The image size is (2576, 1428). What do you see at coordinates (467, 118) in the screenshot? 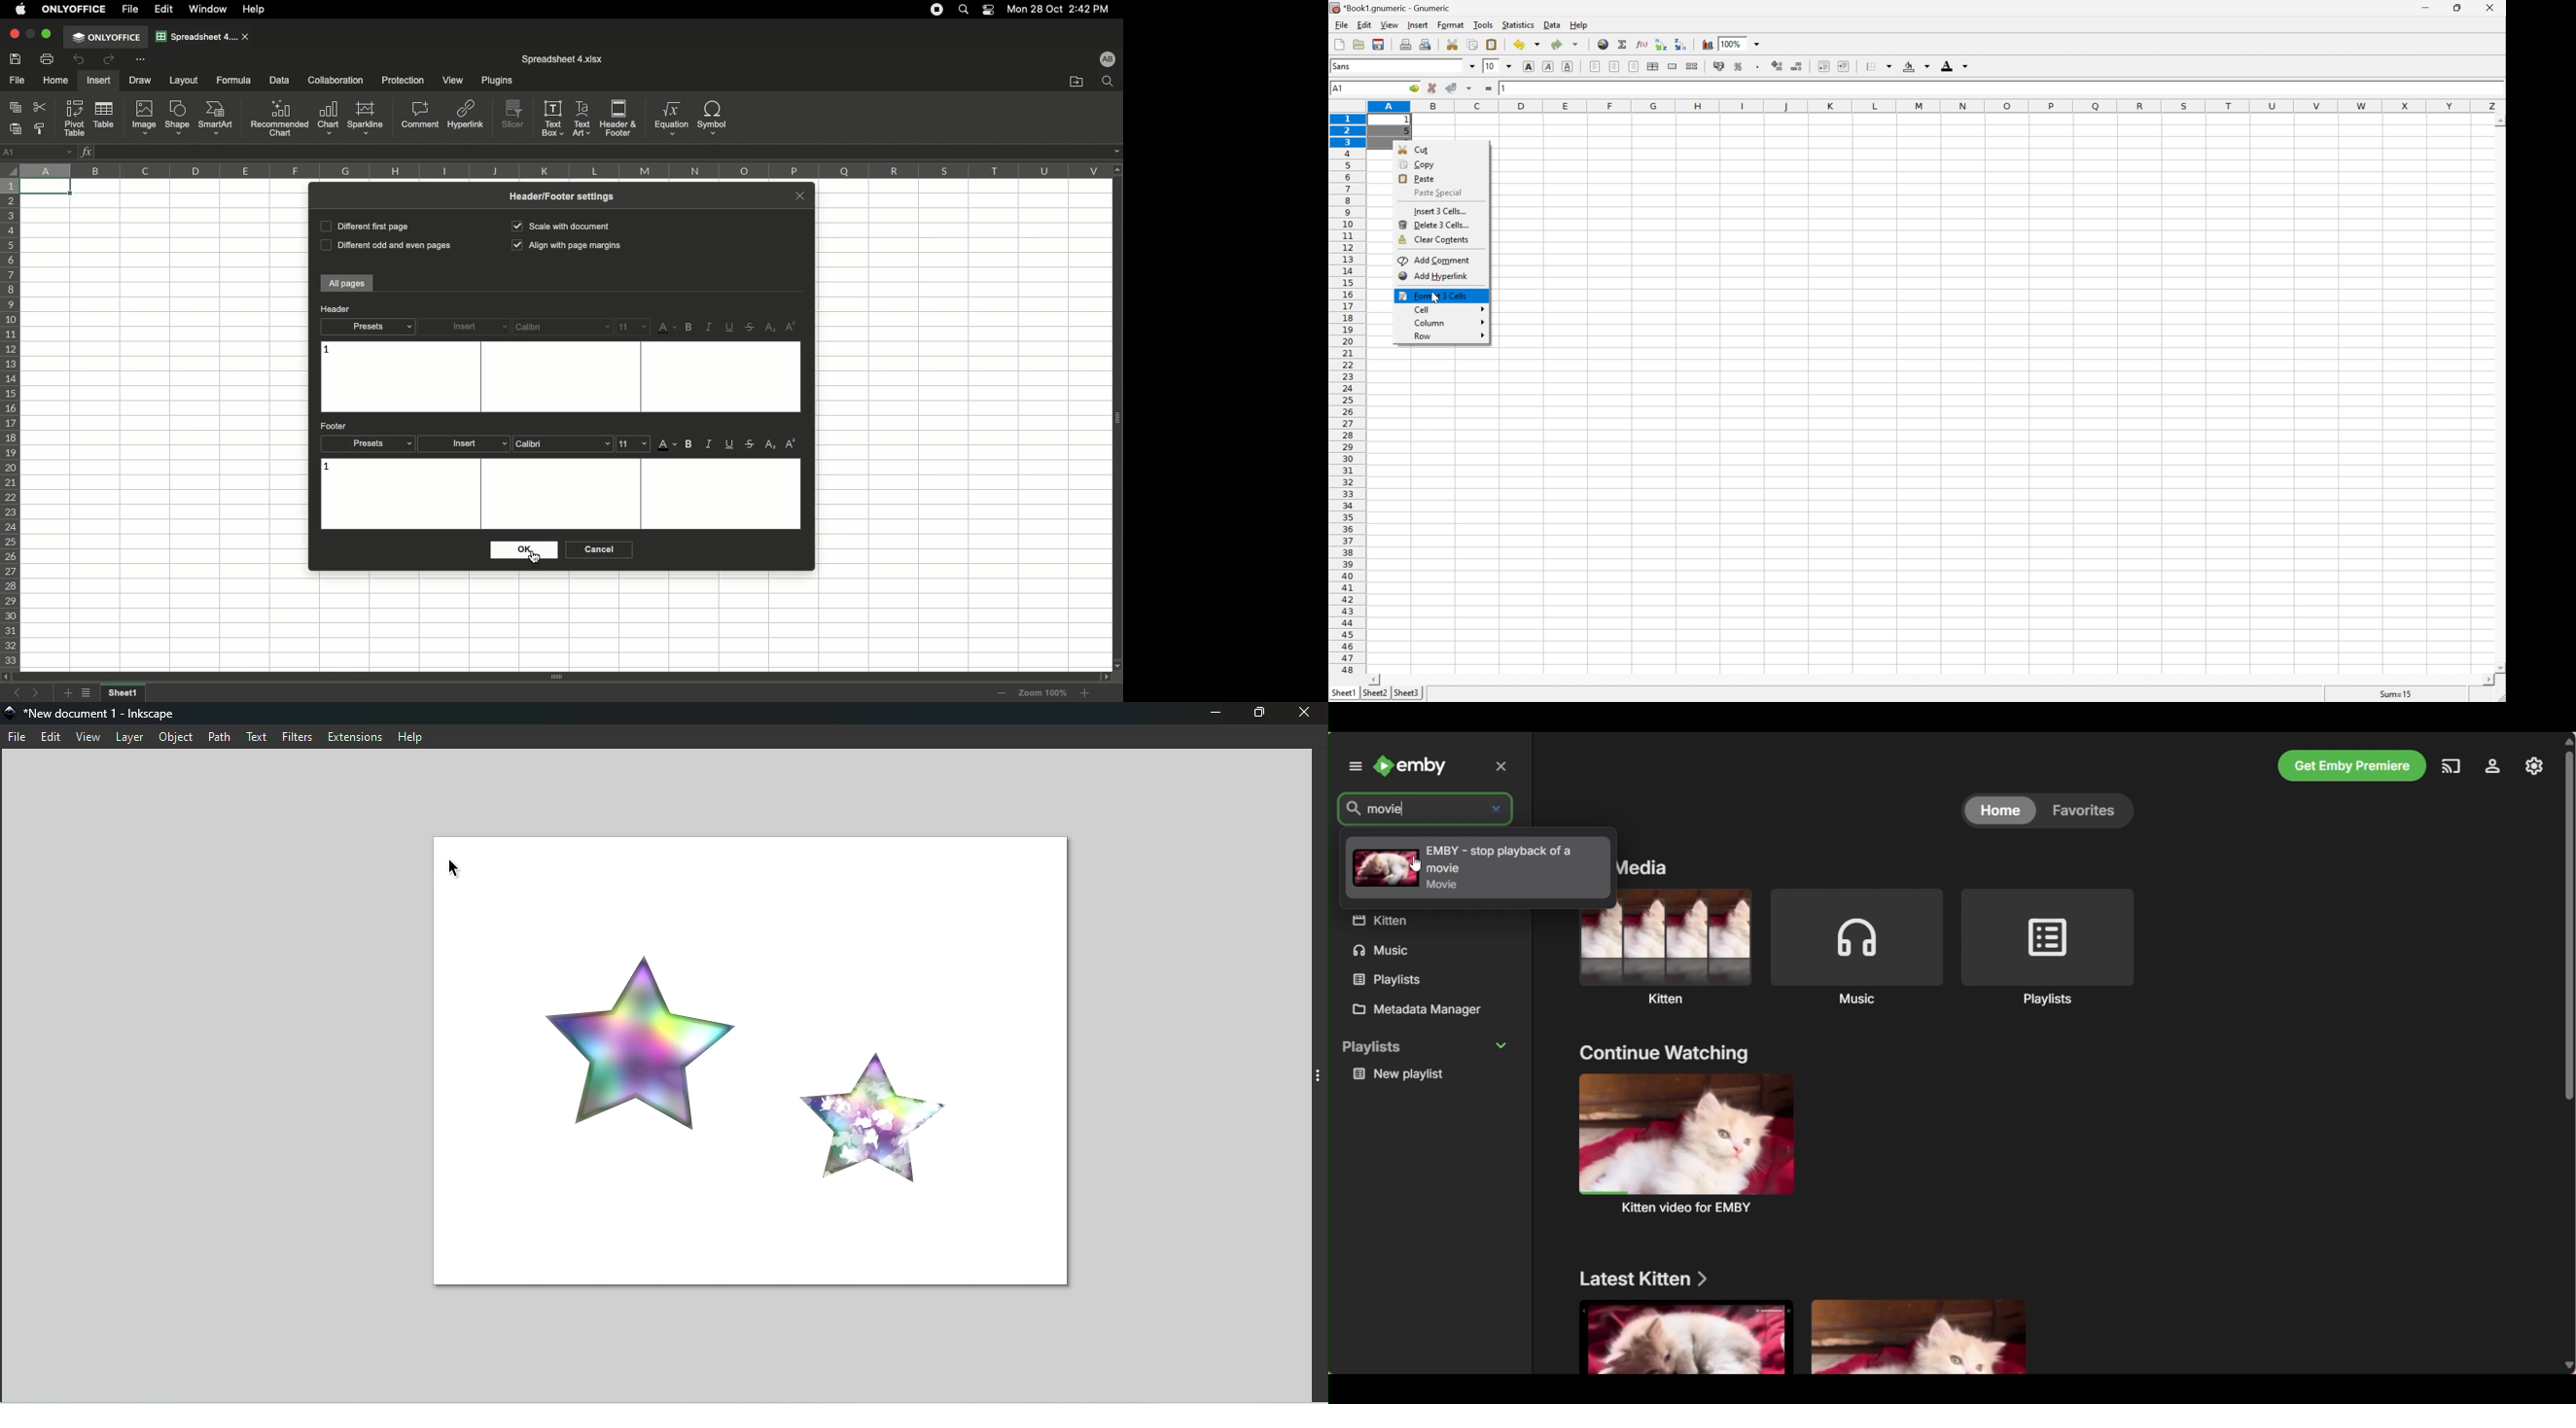
I see `Hyperlink` at bounding box center [467, 118].